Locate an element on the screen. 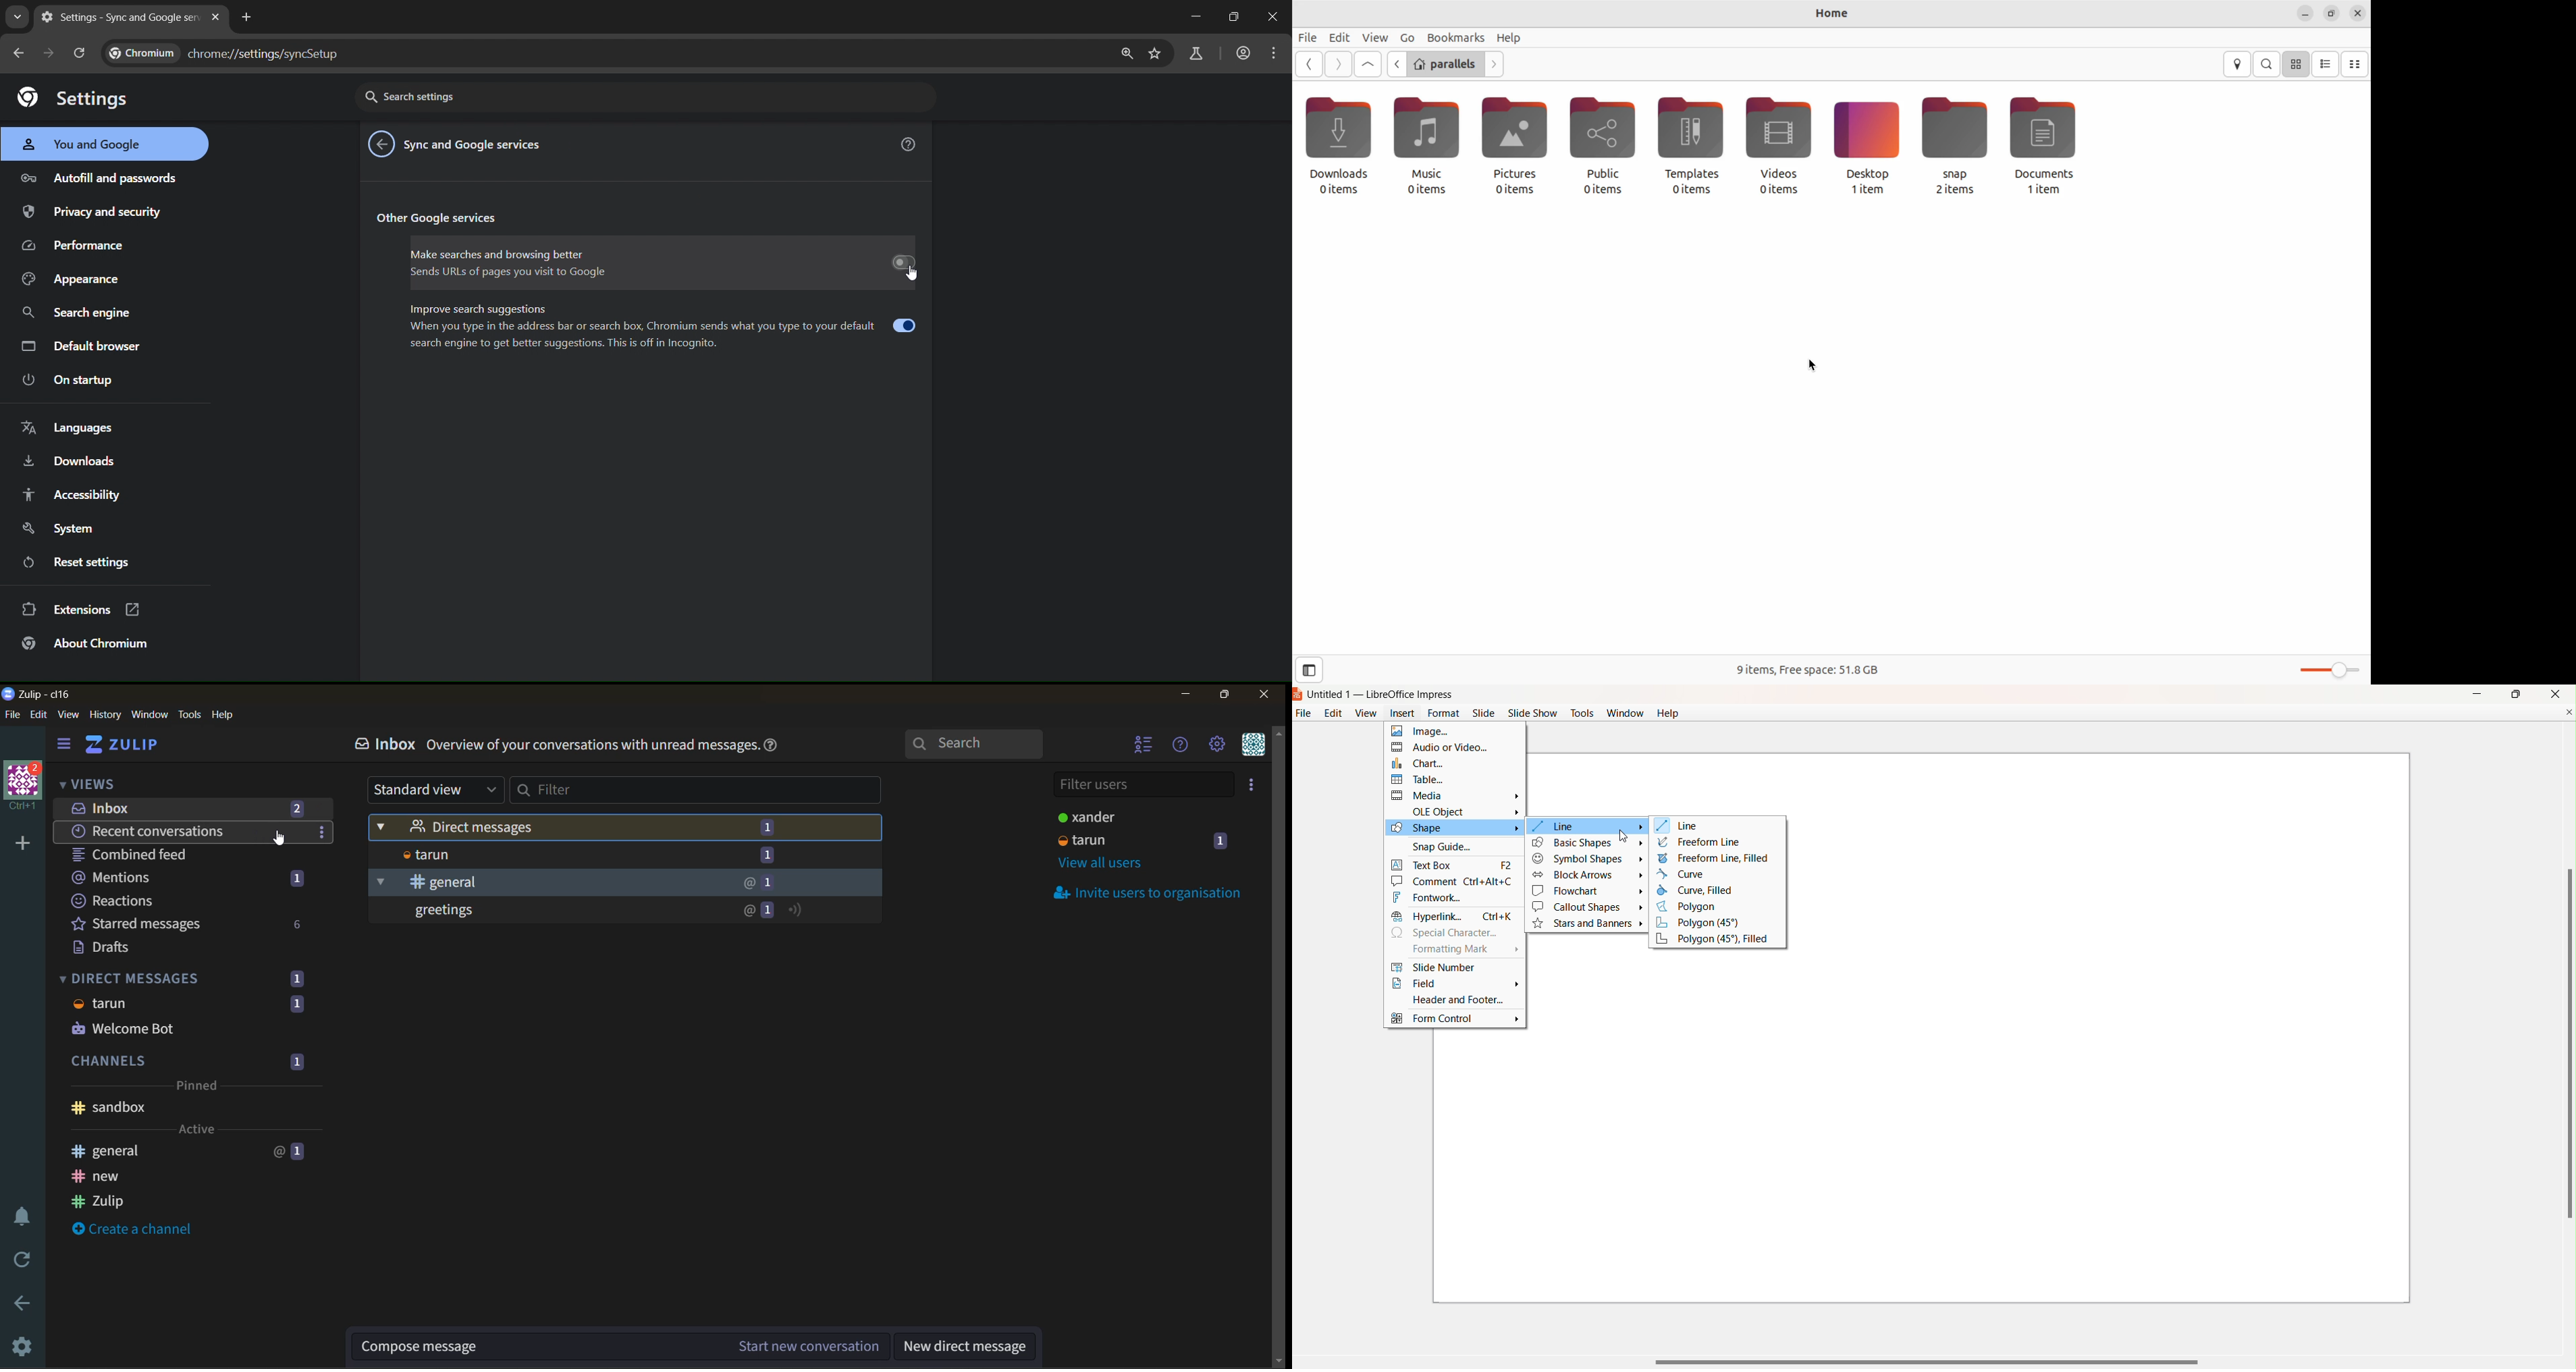  greetings is located at coordinates (553, 912).